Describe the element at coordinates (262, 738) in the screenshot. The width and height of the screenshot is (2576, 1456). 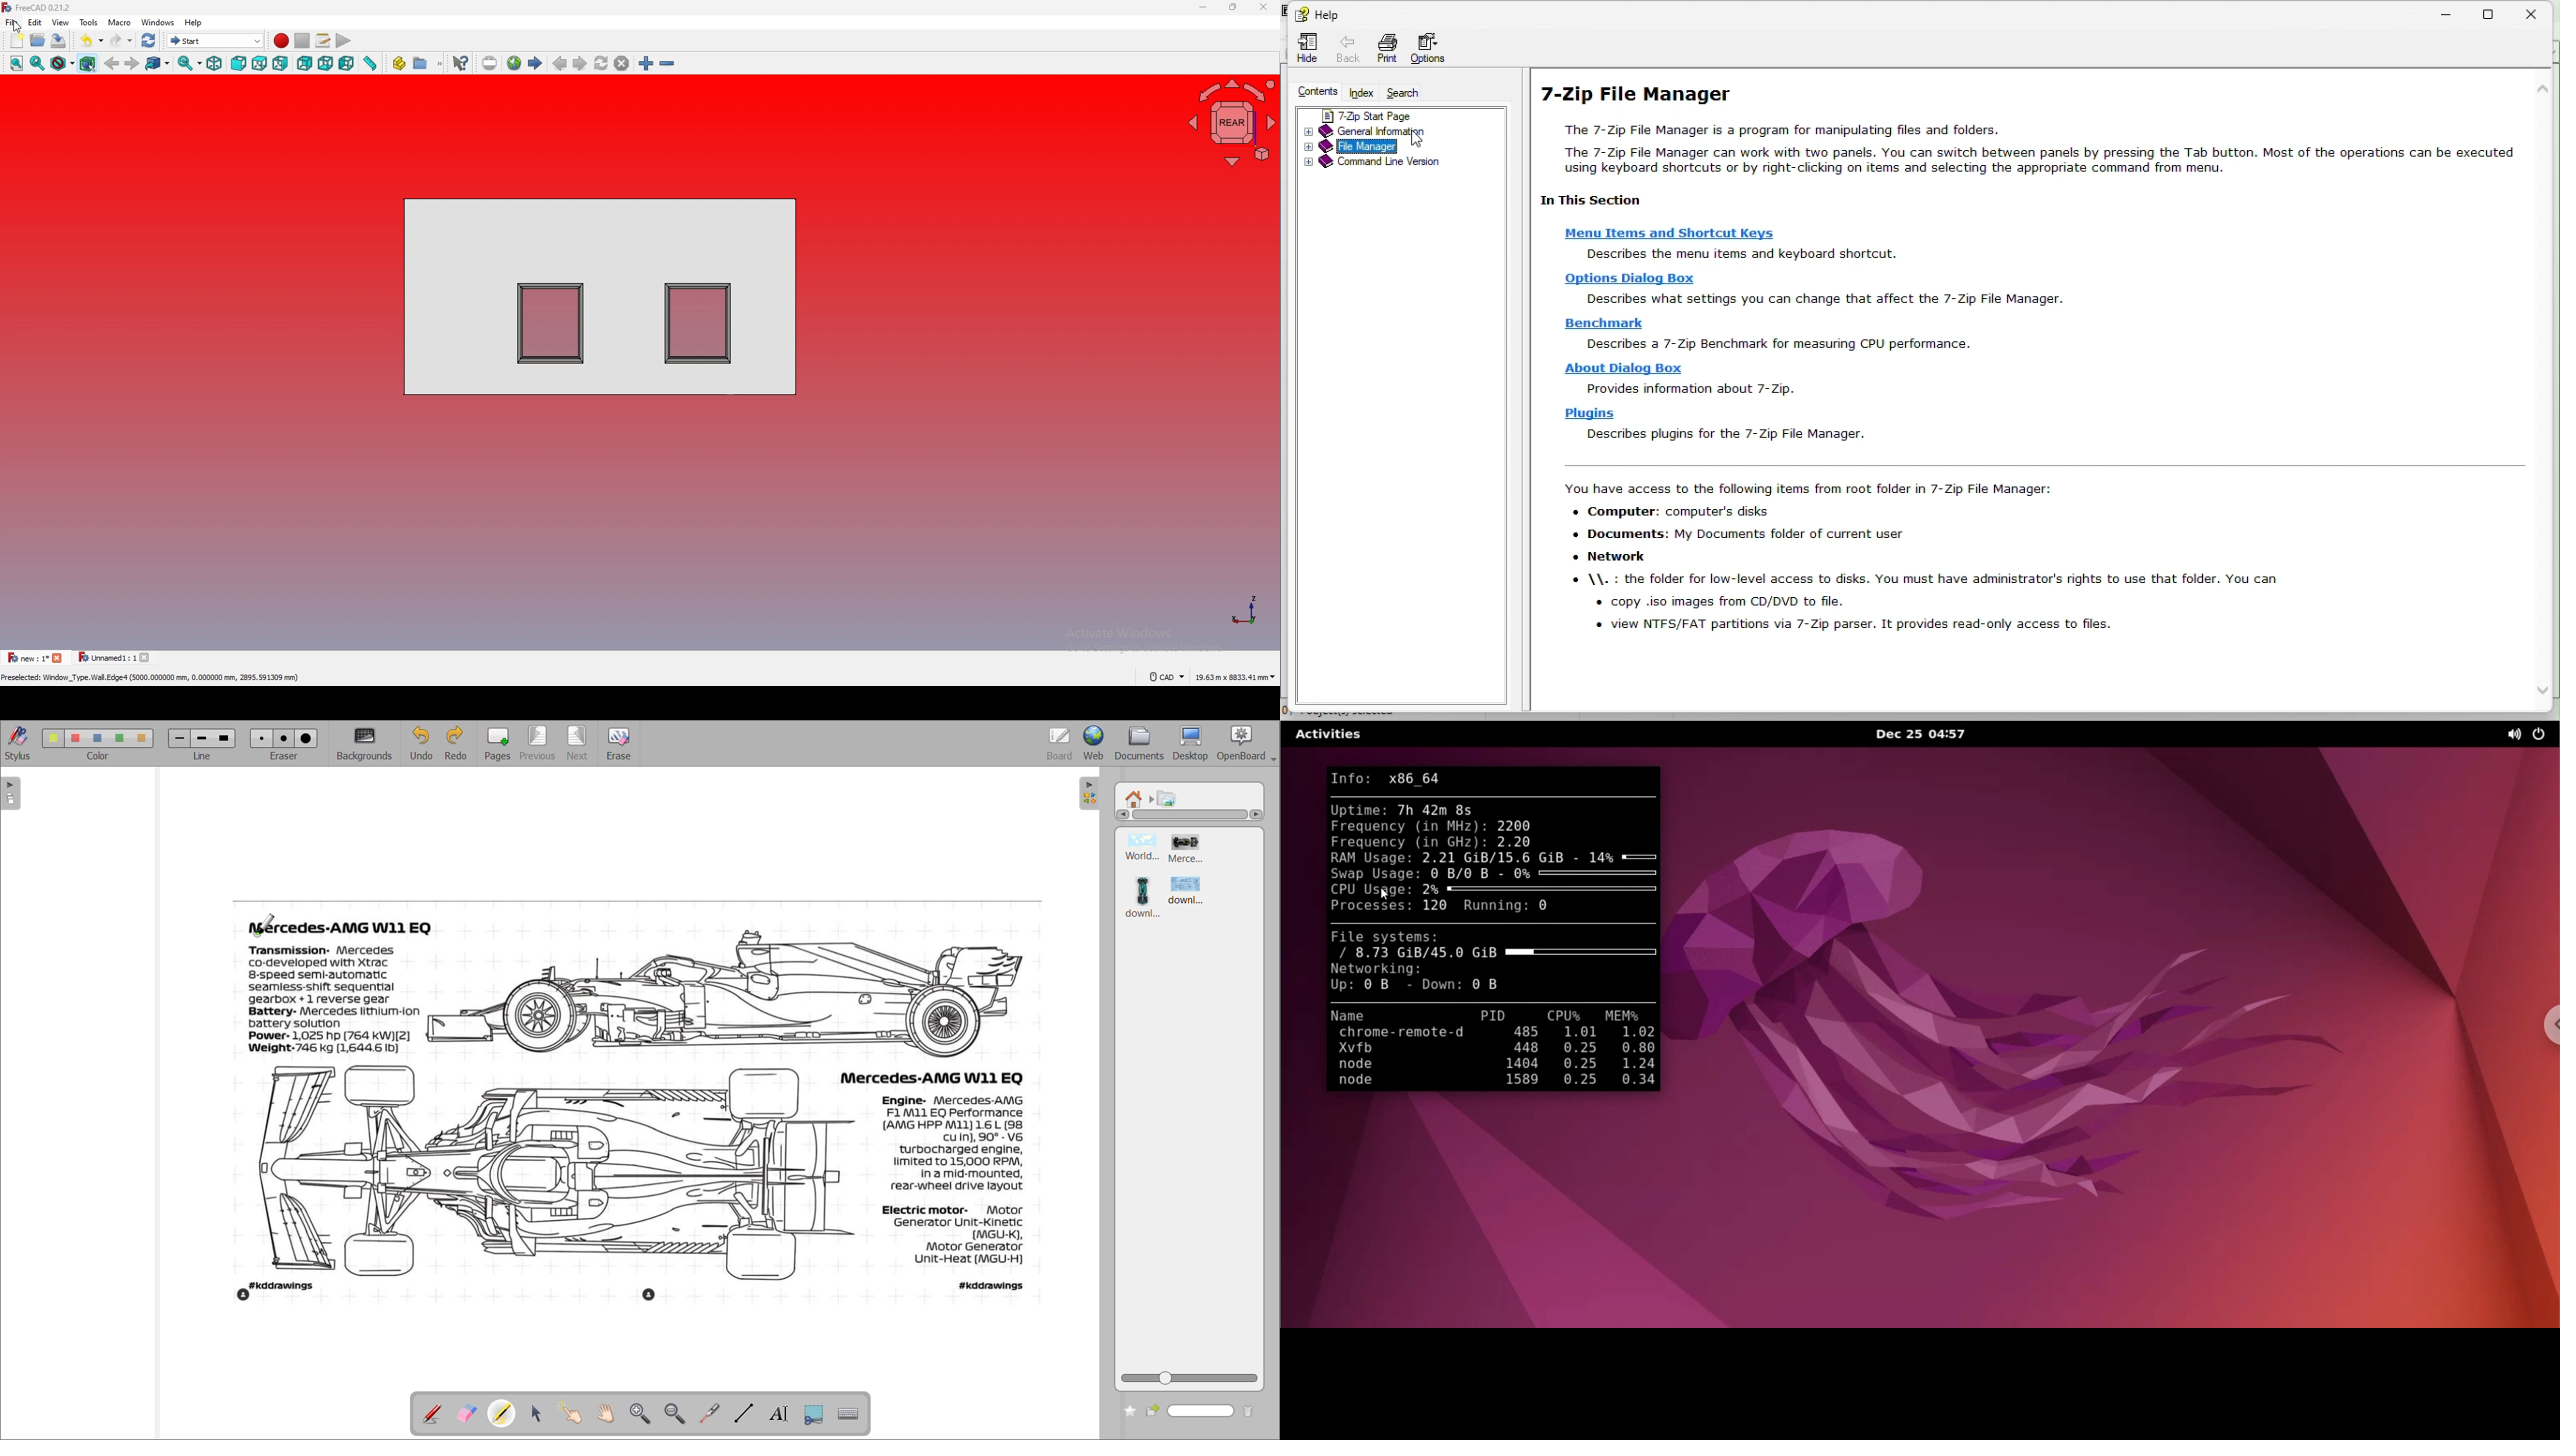
I see `eraser 1` at that location.